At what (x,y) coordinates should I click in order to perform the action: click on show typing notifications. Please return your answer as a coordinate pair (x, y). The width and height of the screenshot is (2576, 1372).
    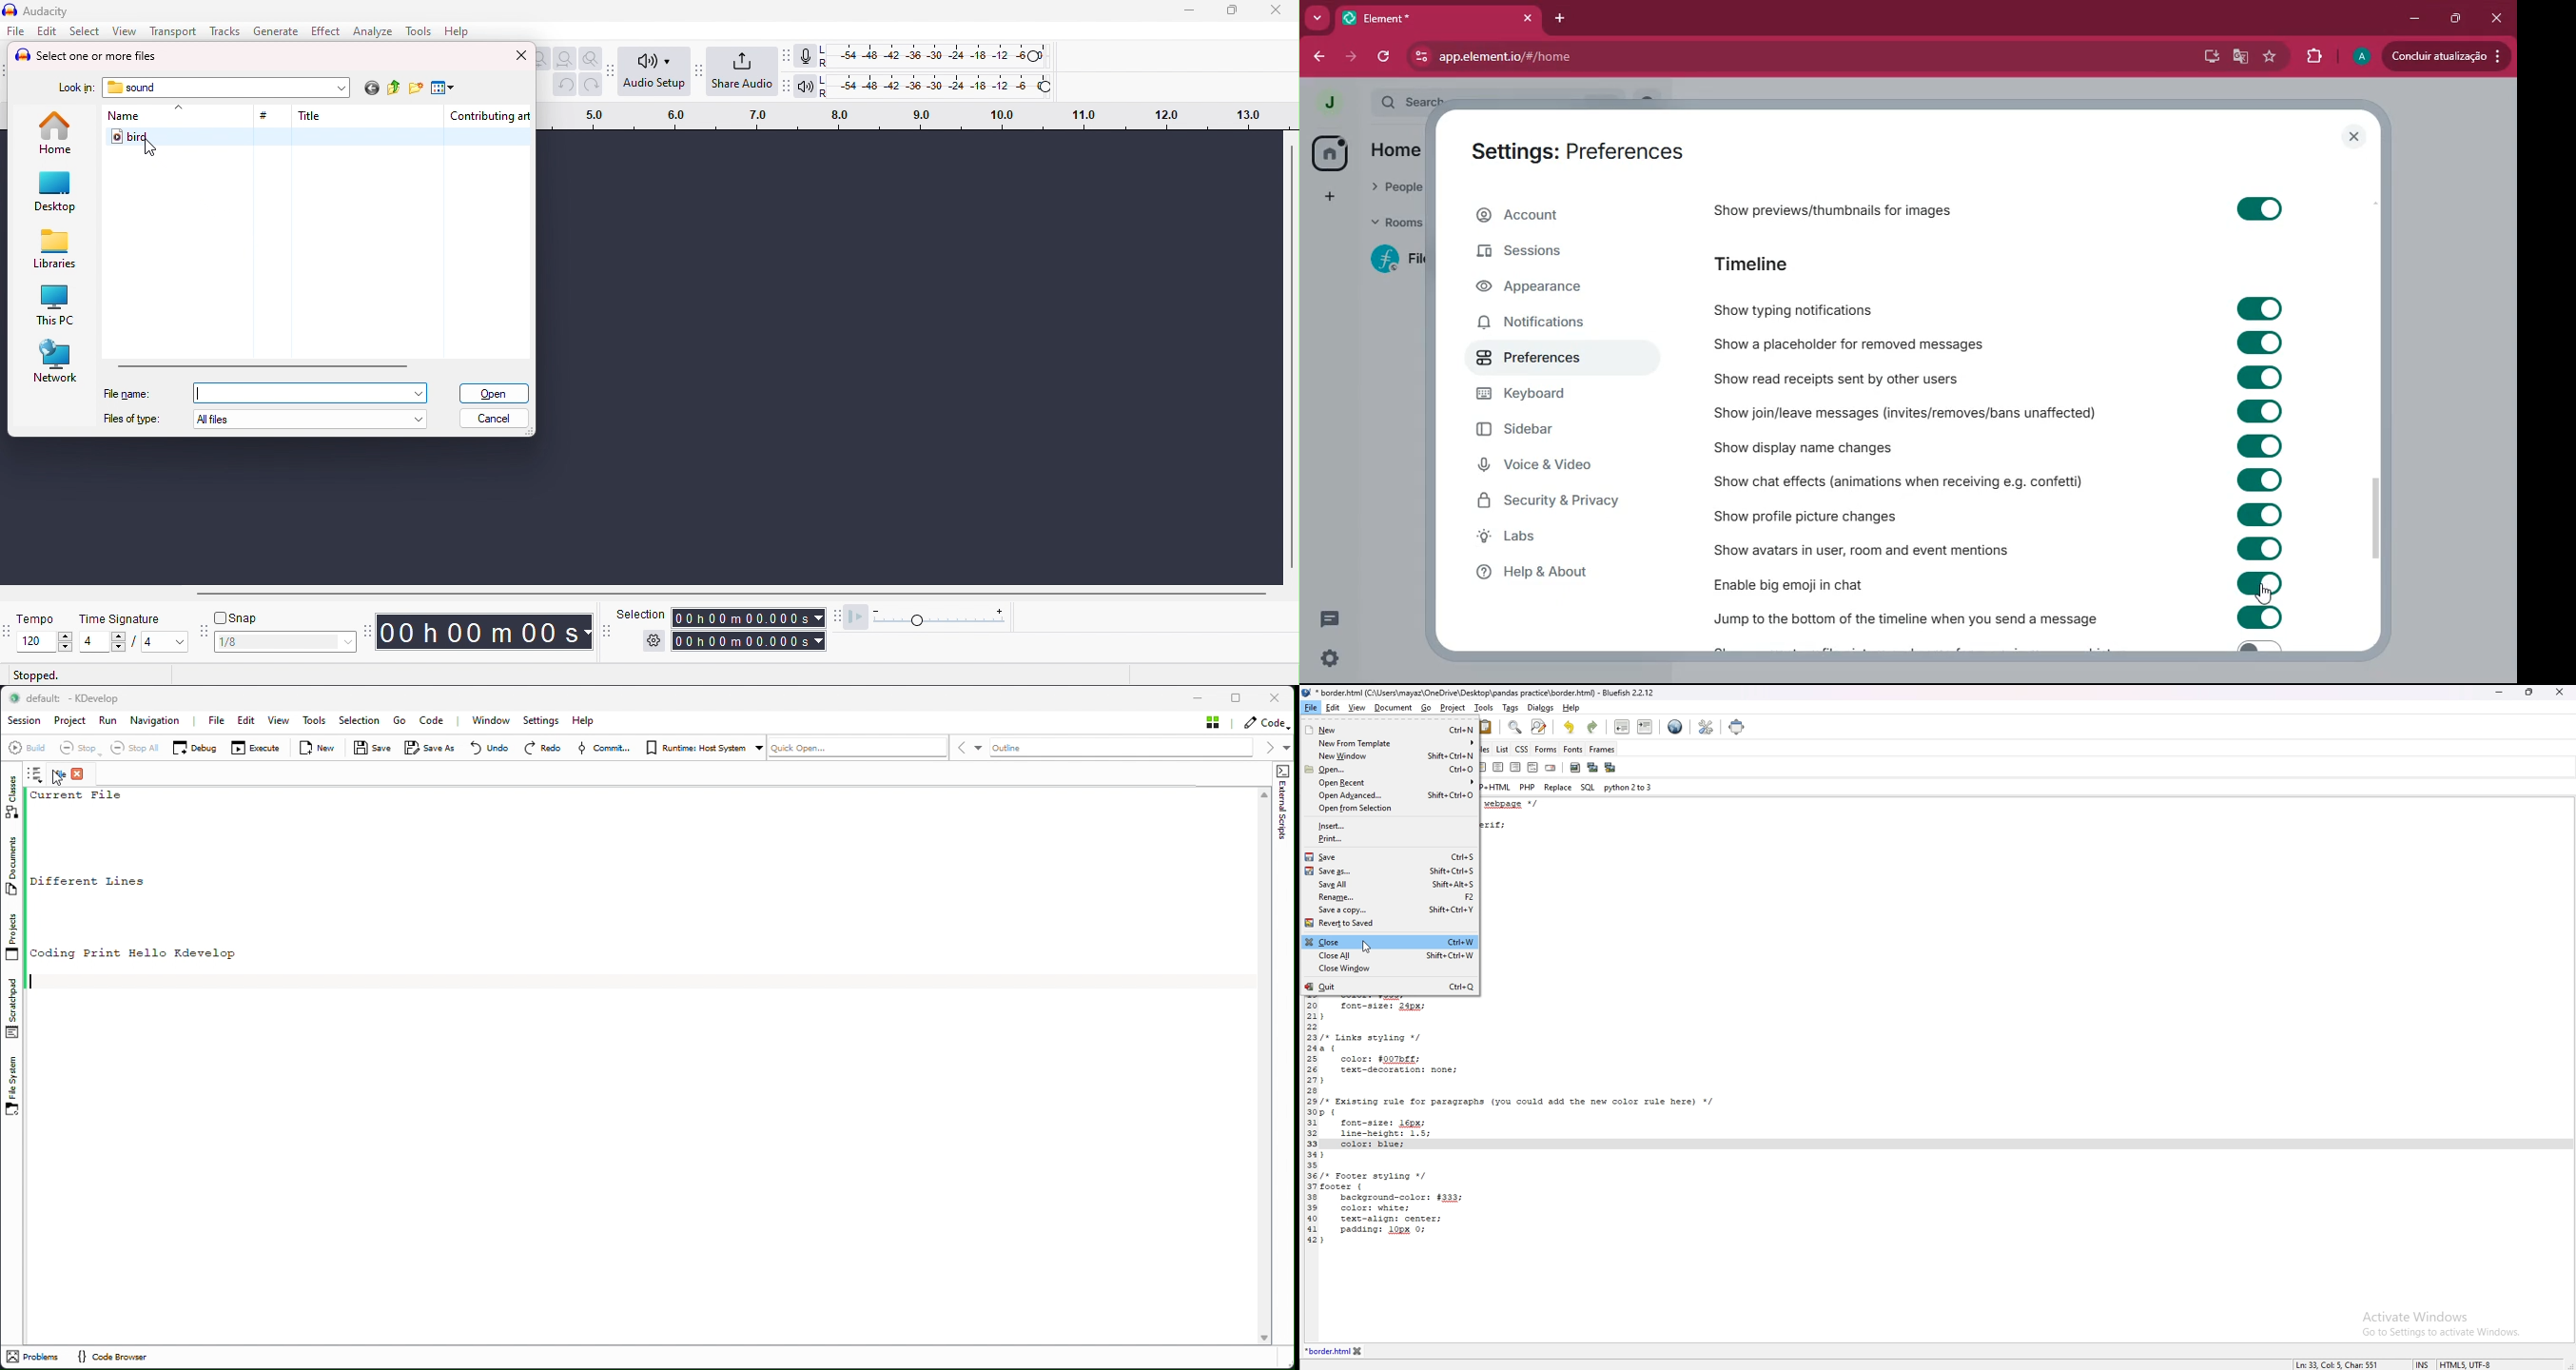
    Looking at the image, I should click on (1859, 310).